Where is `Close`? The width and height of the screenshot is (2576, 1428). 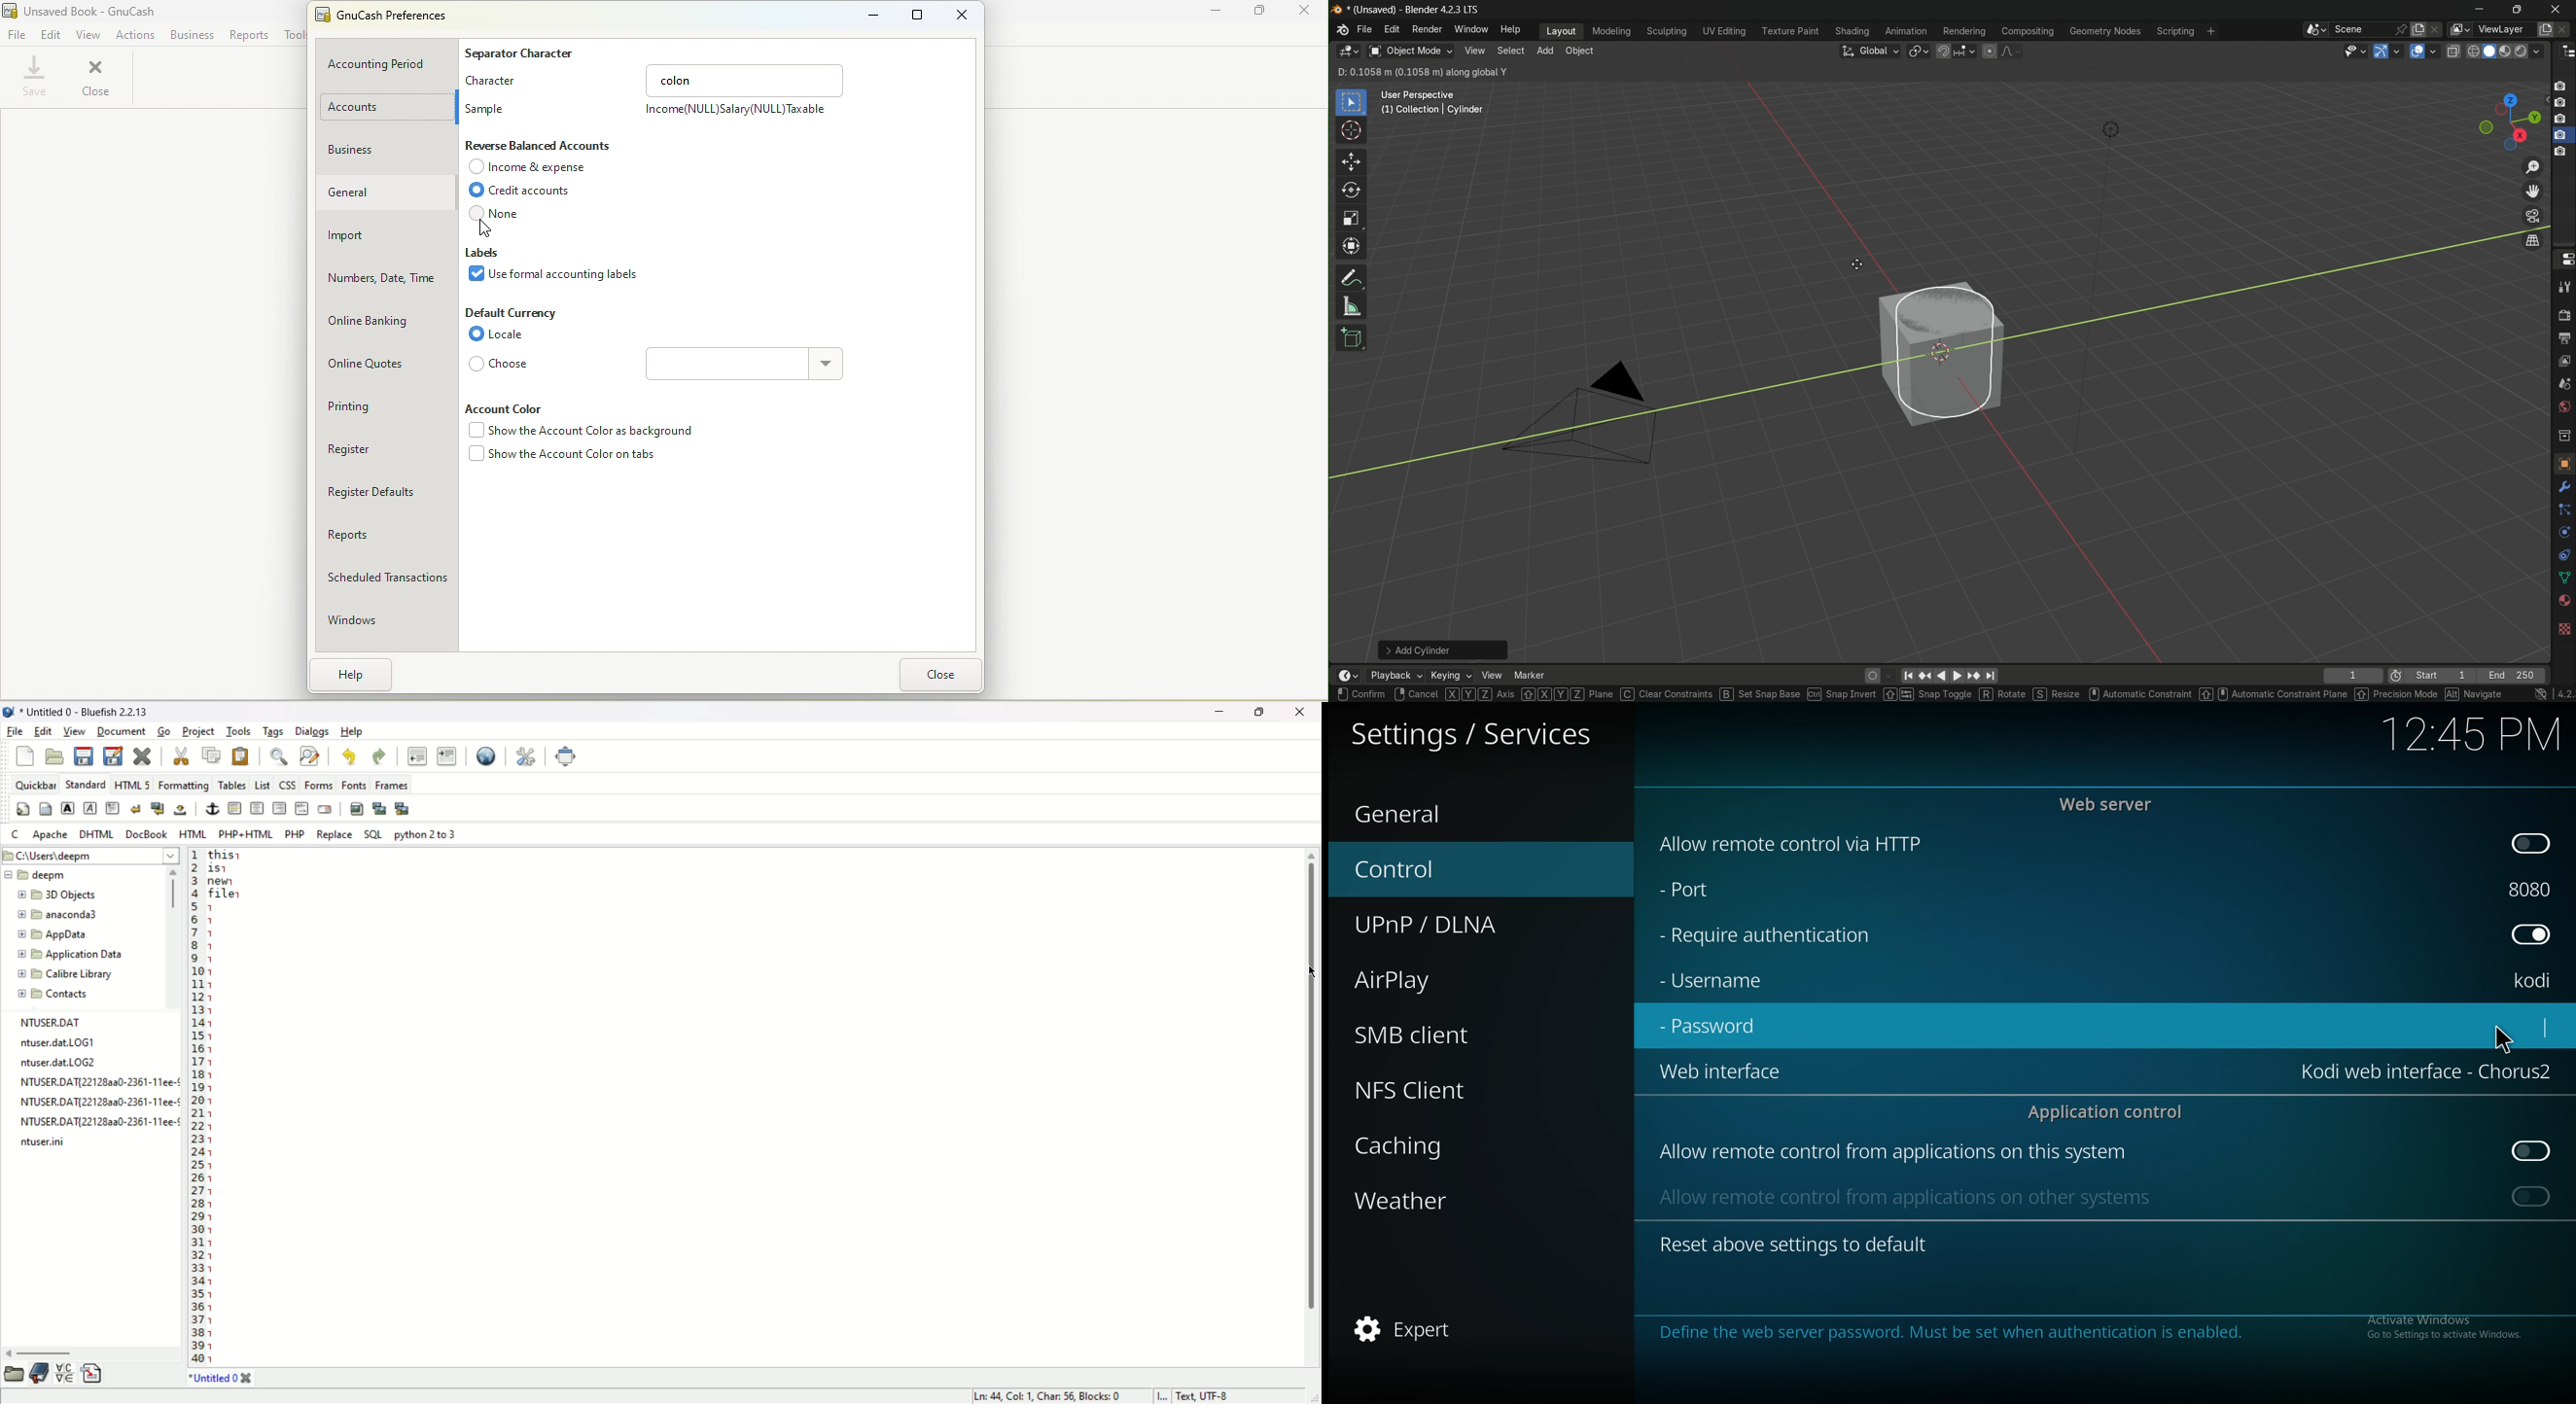
Close is located at coordinates (965, 14).